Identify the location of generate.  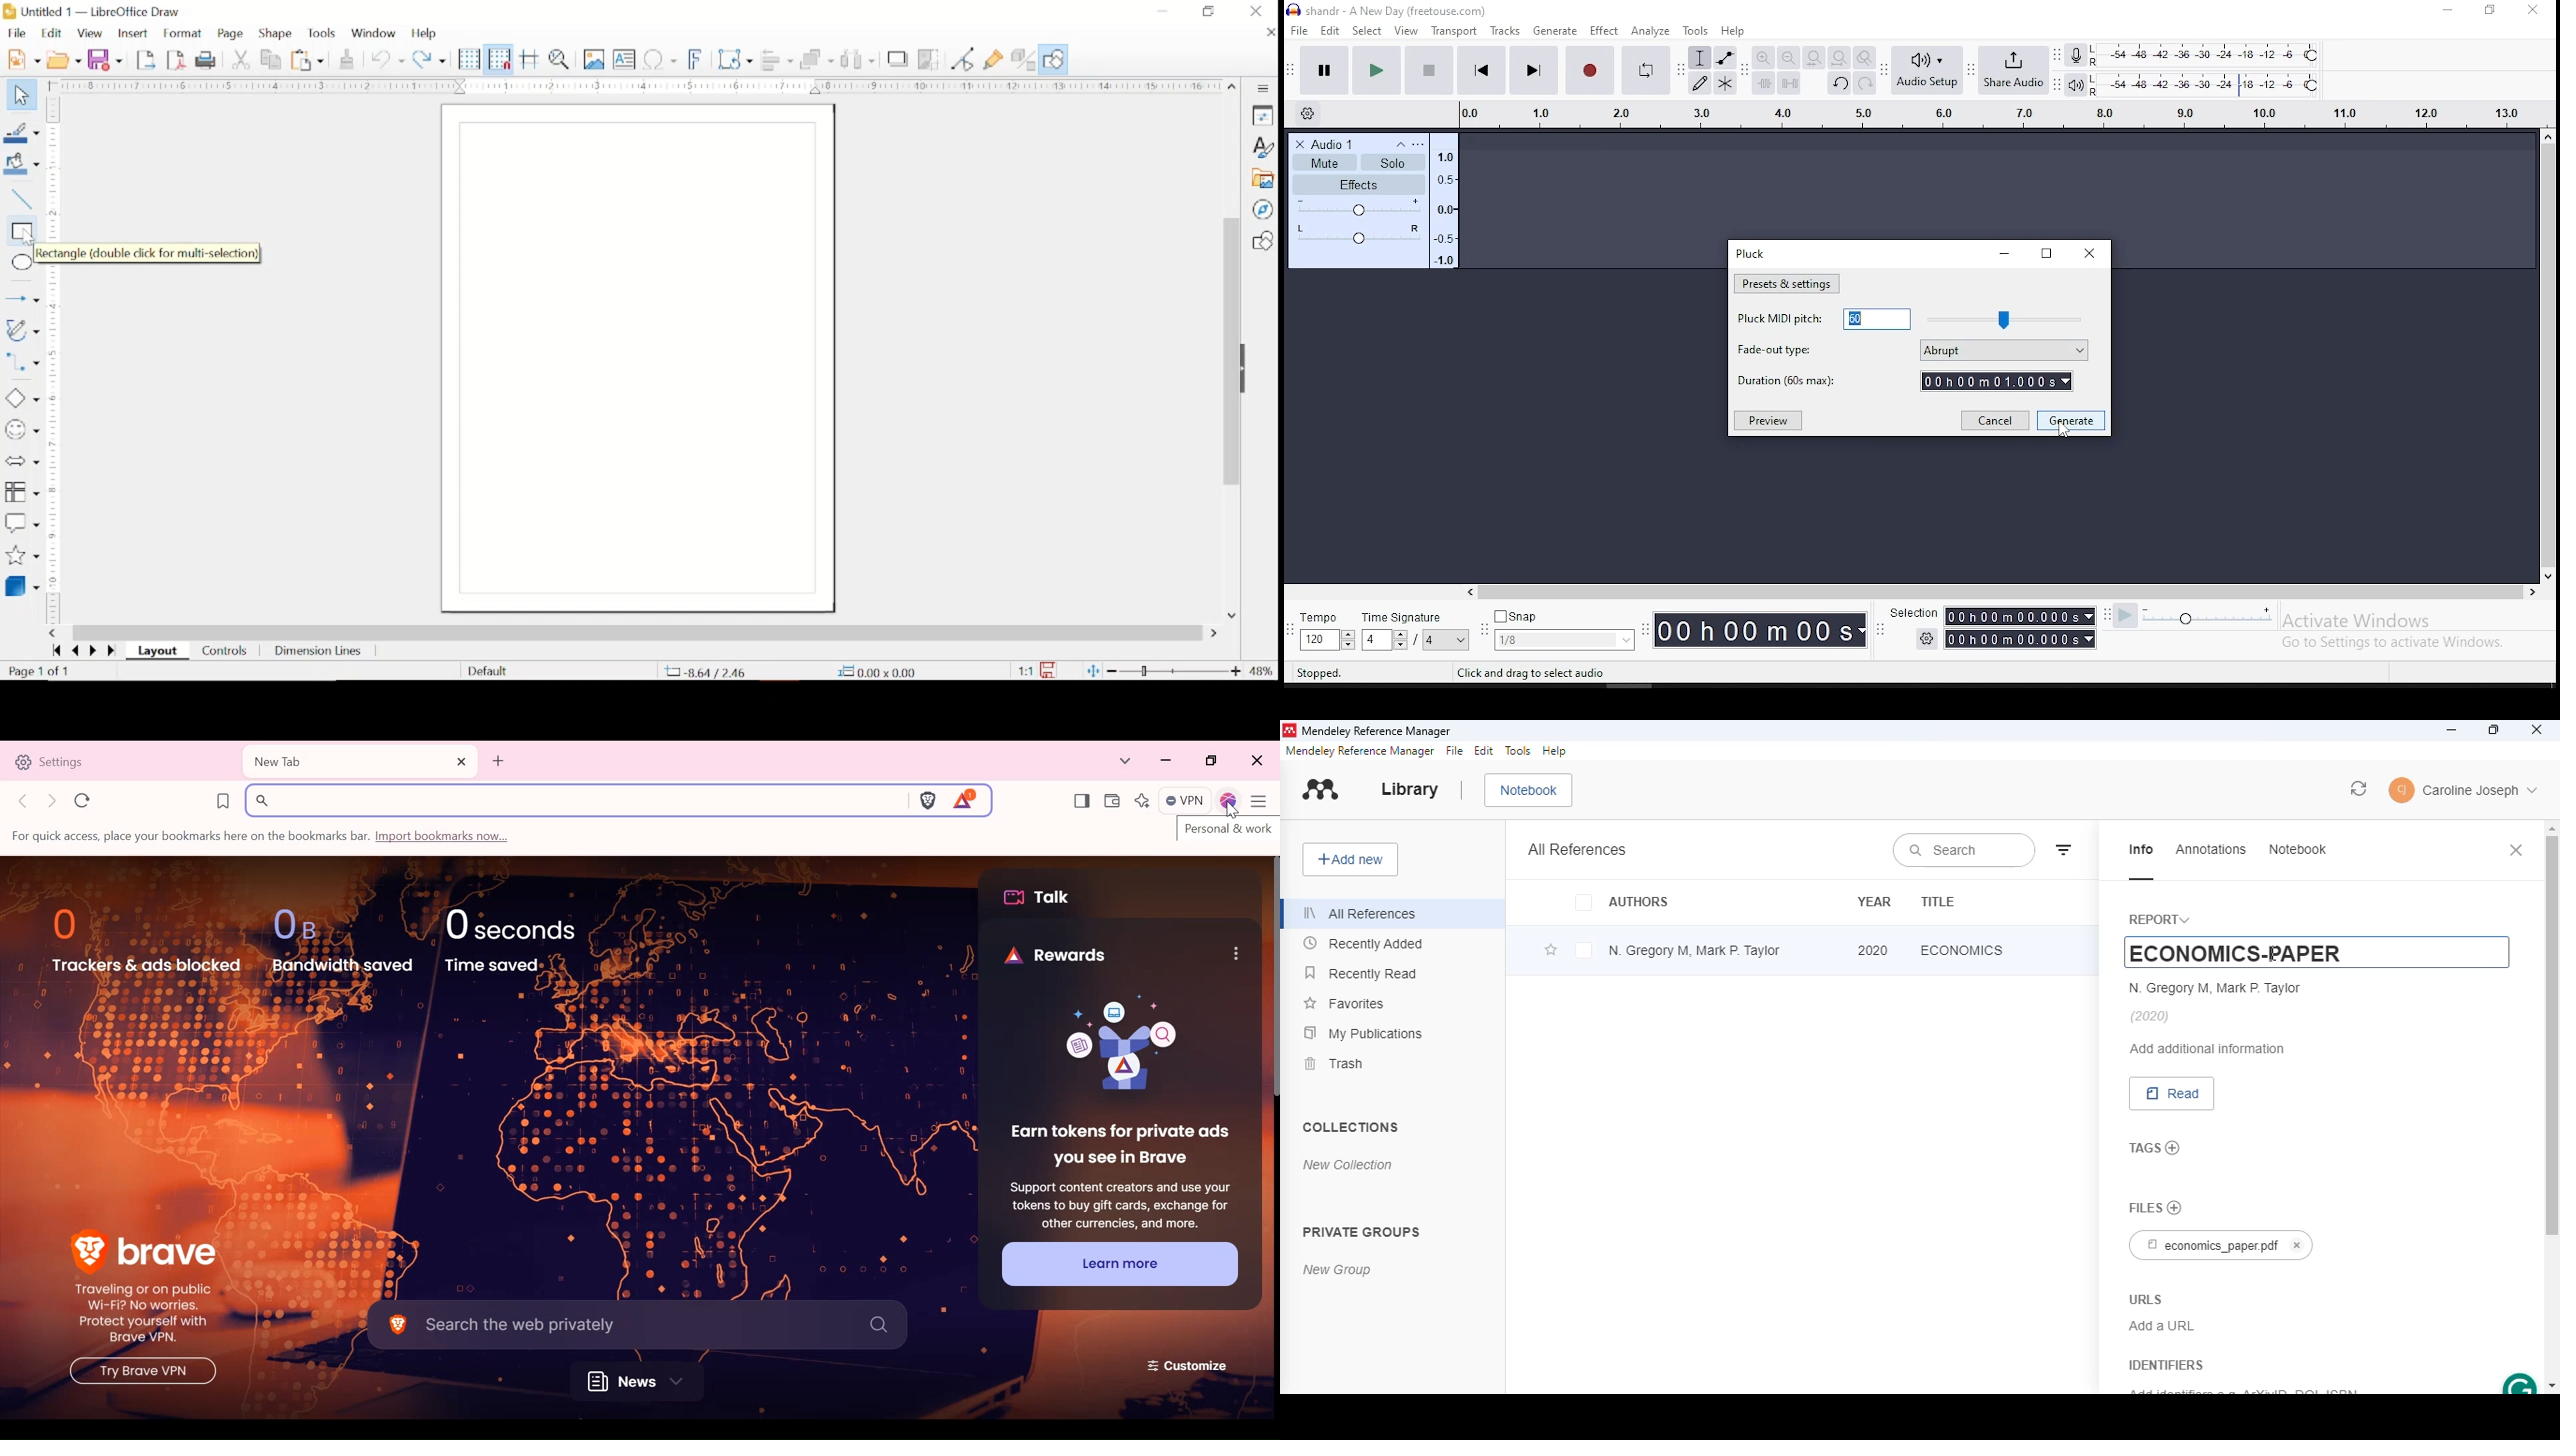
(1555, 31).